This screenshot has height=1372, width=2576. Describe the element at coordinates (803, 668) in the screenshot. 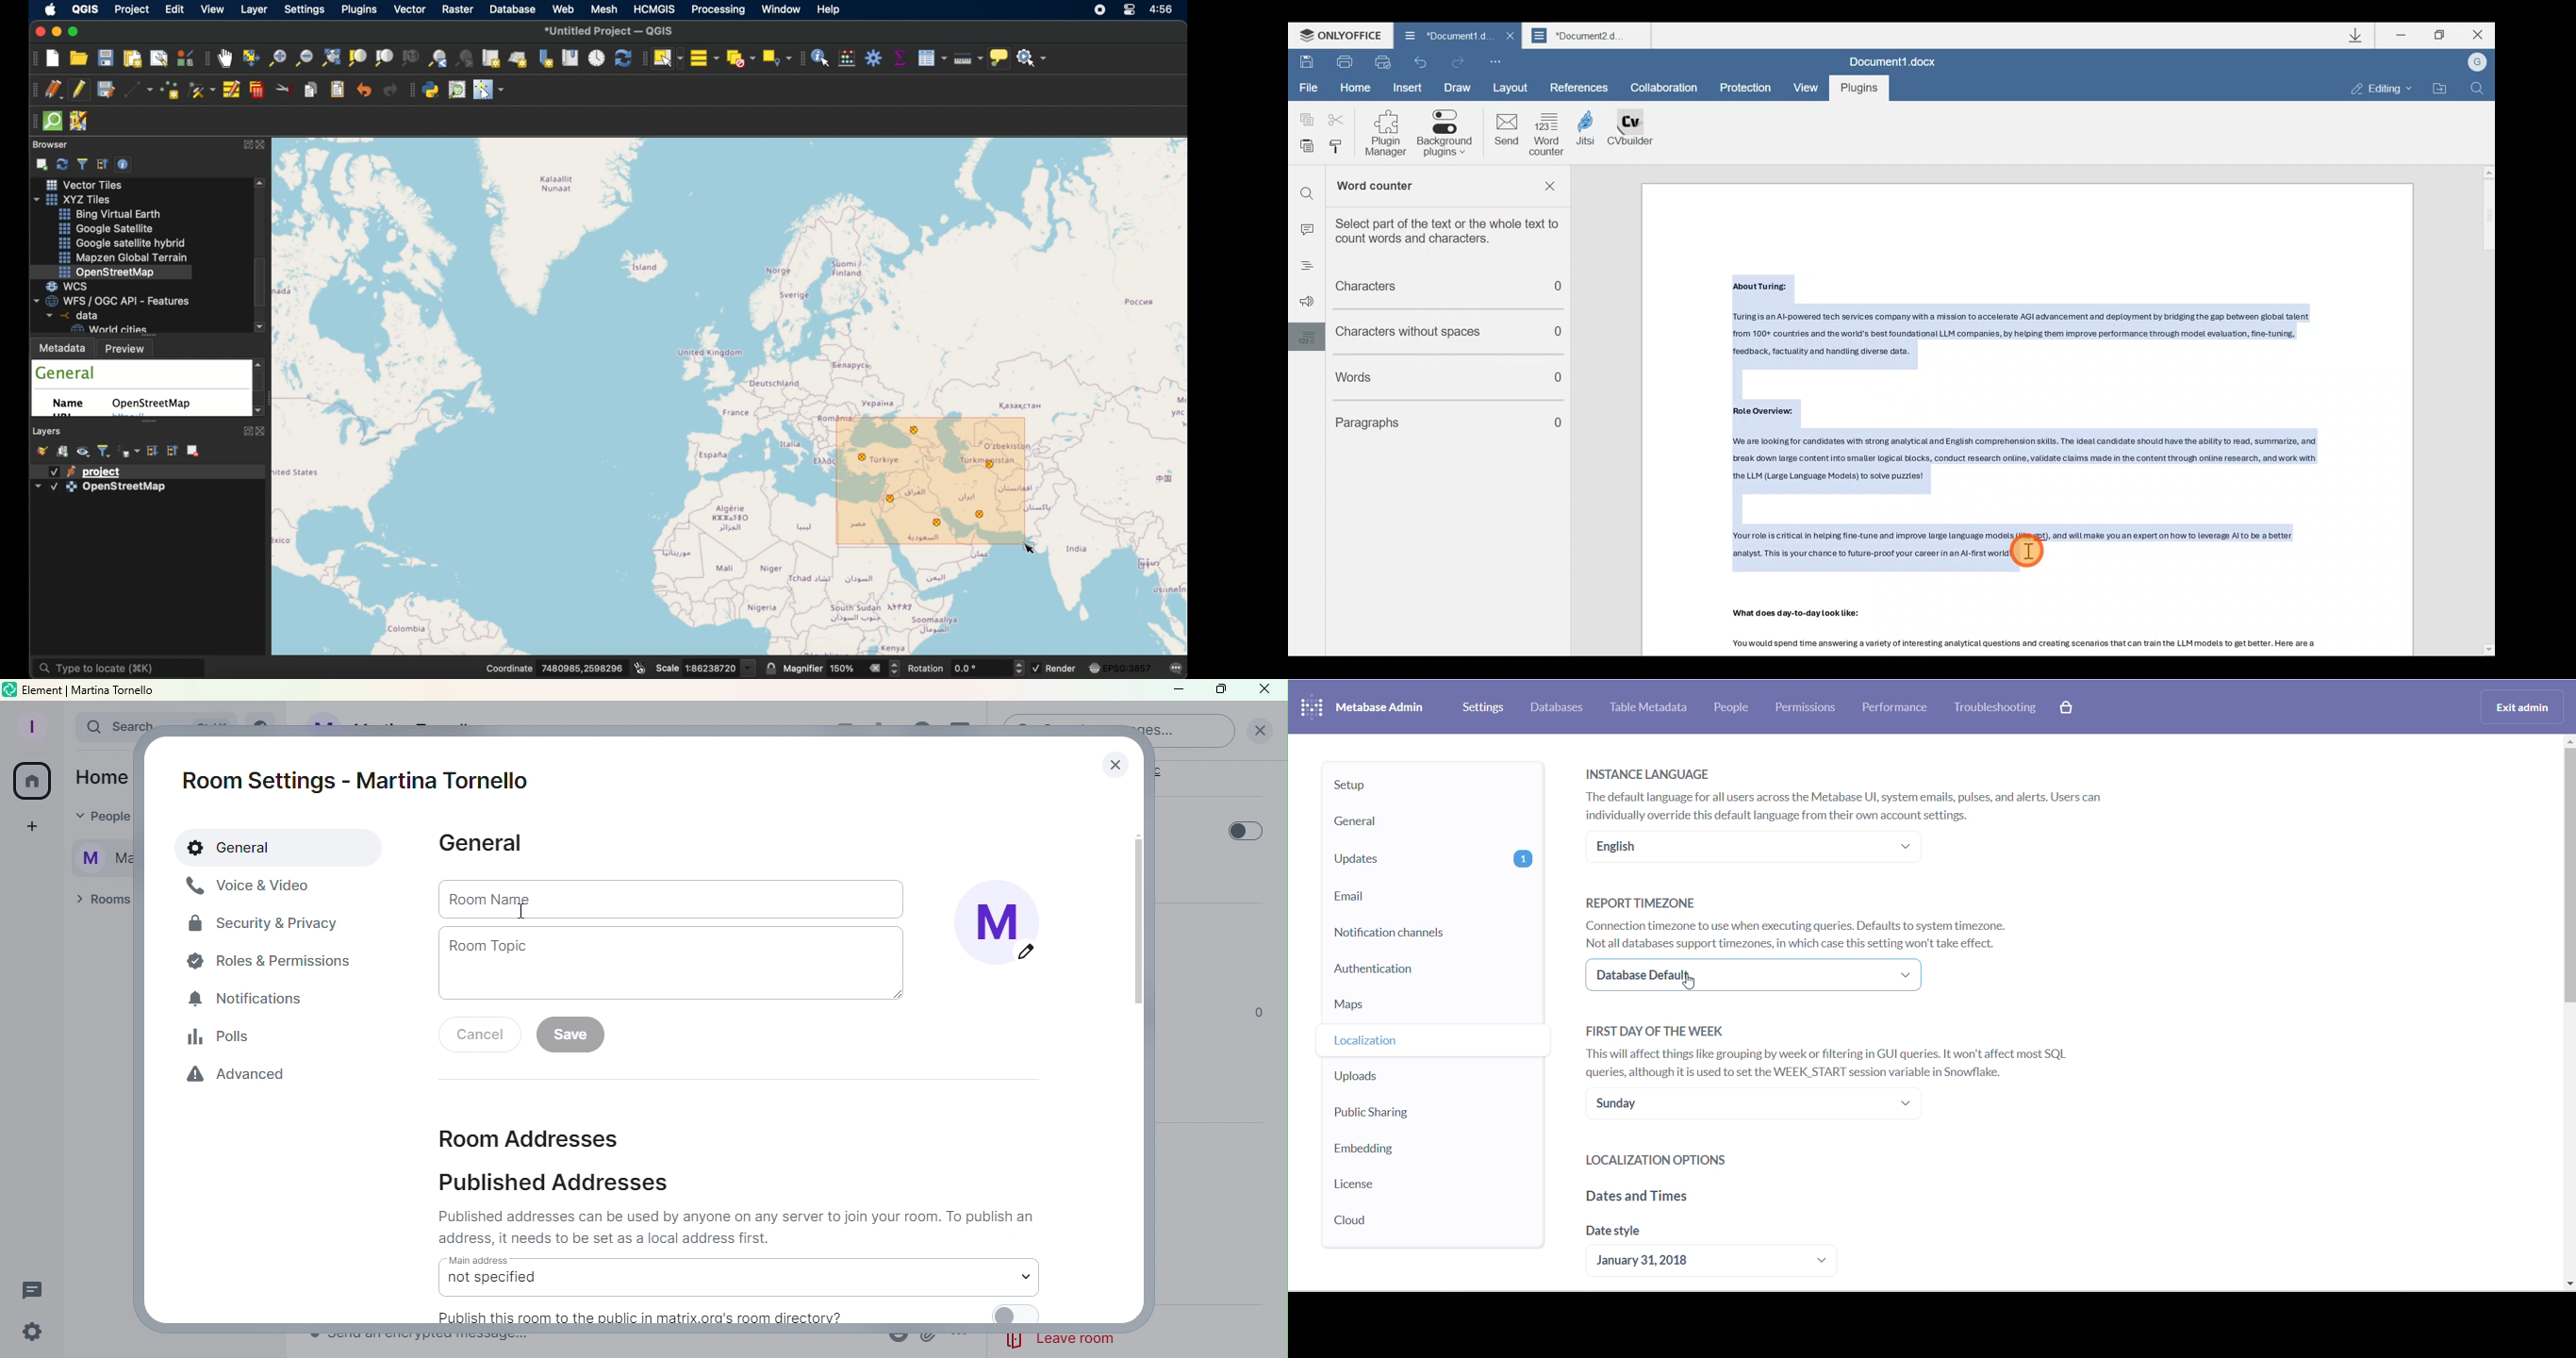

I see `magnifier` at that location.